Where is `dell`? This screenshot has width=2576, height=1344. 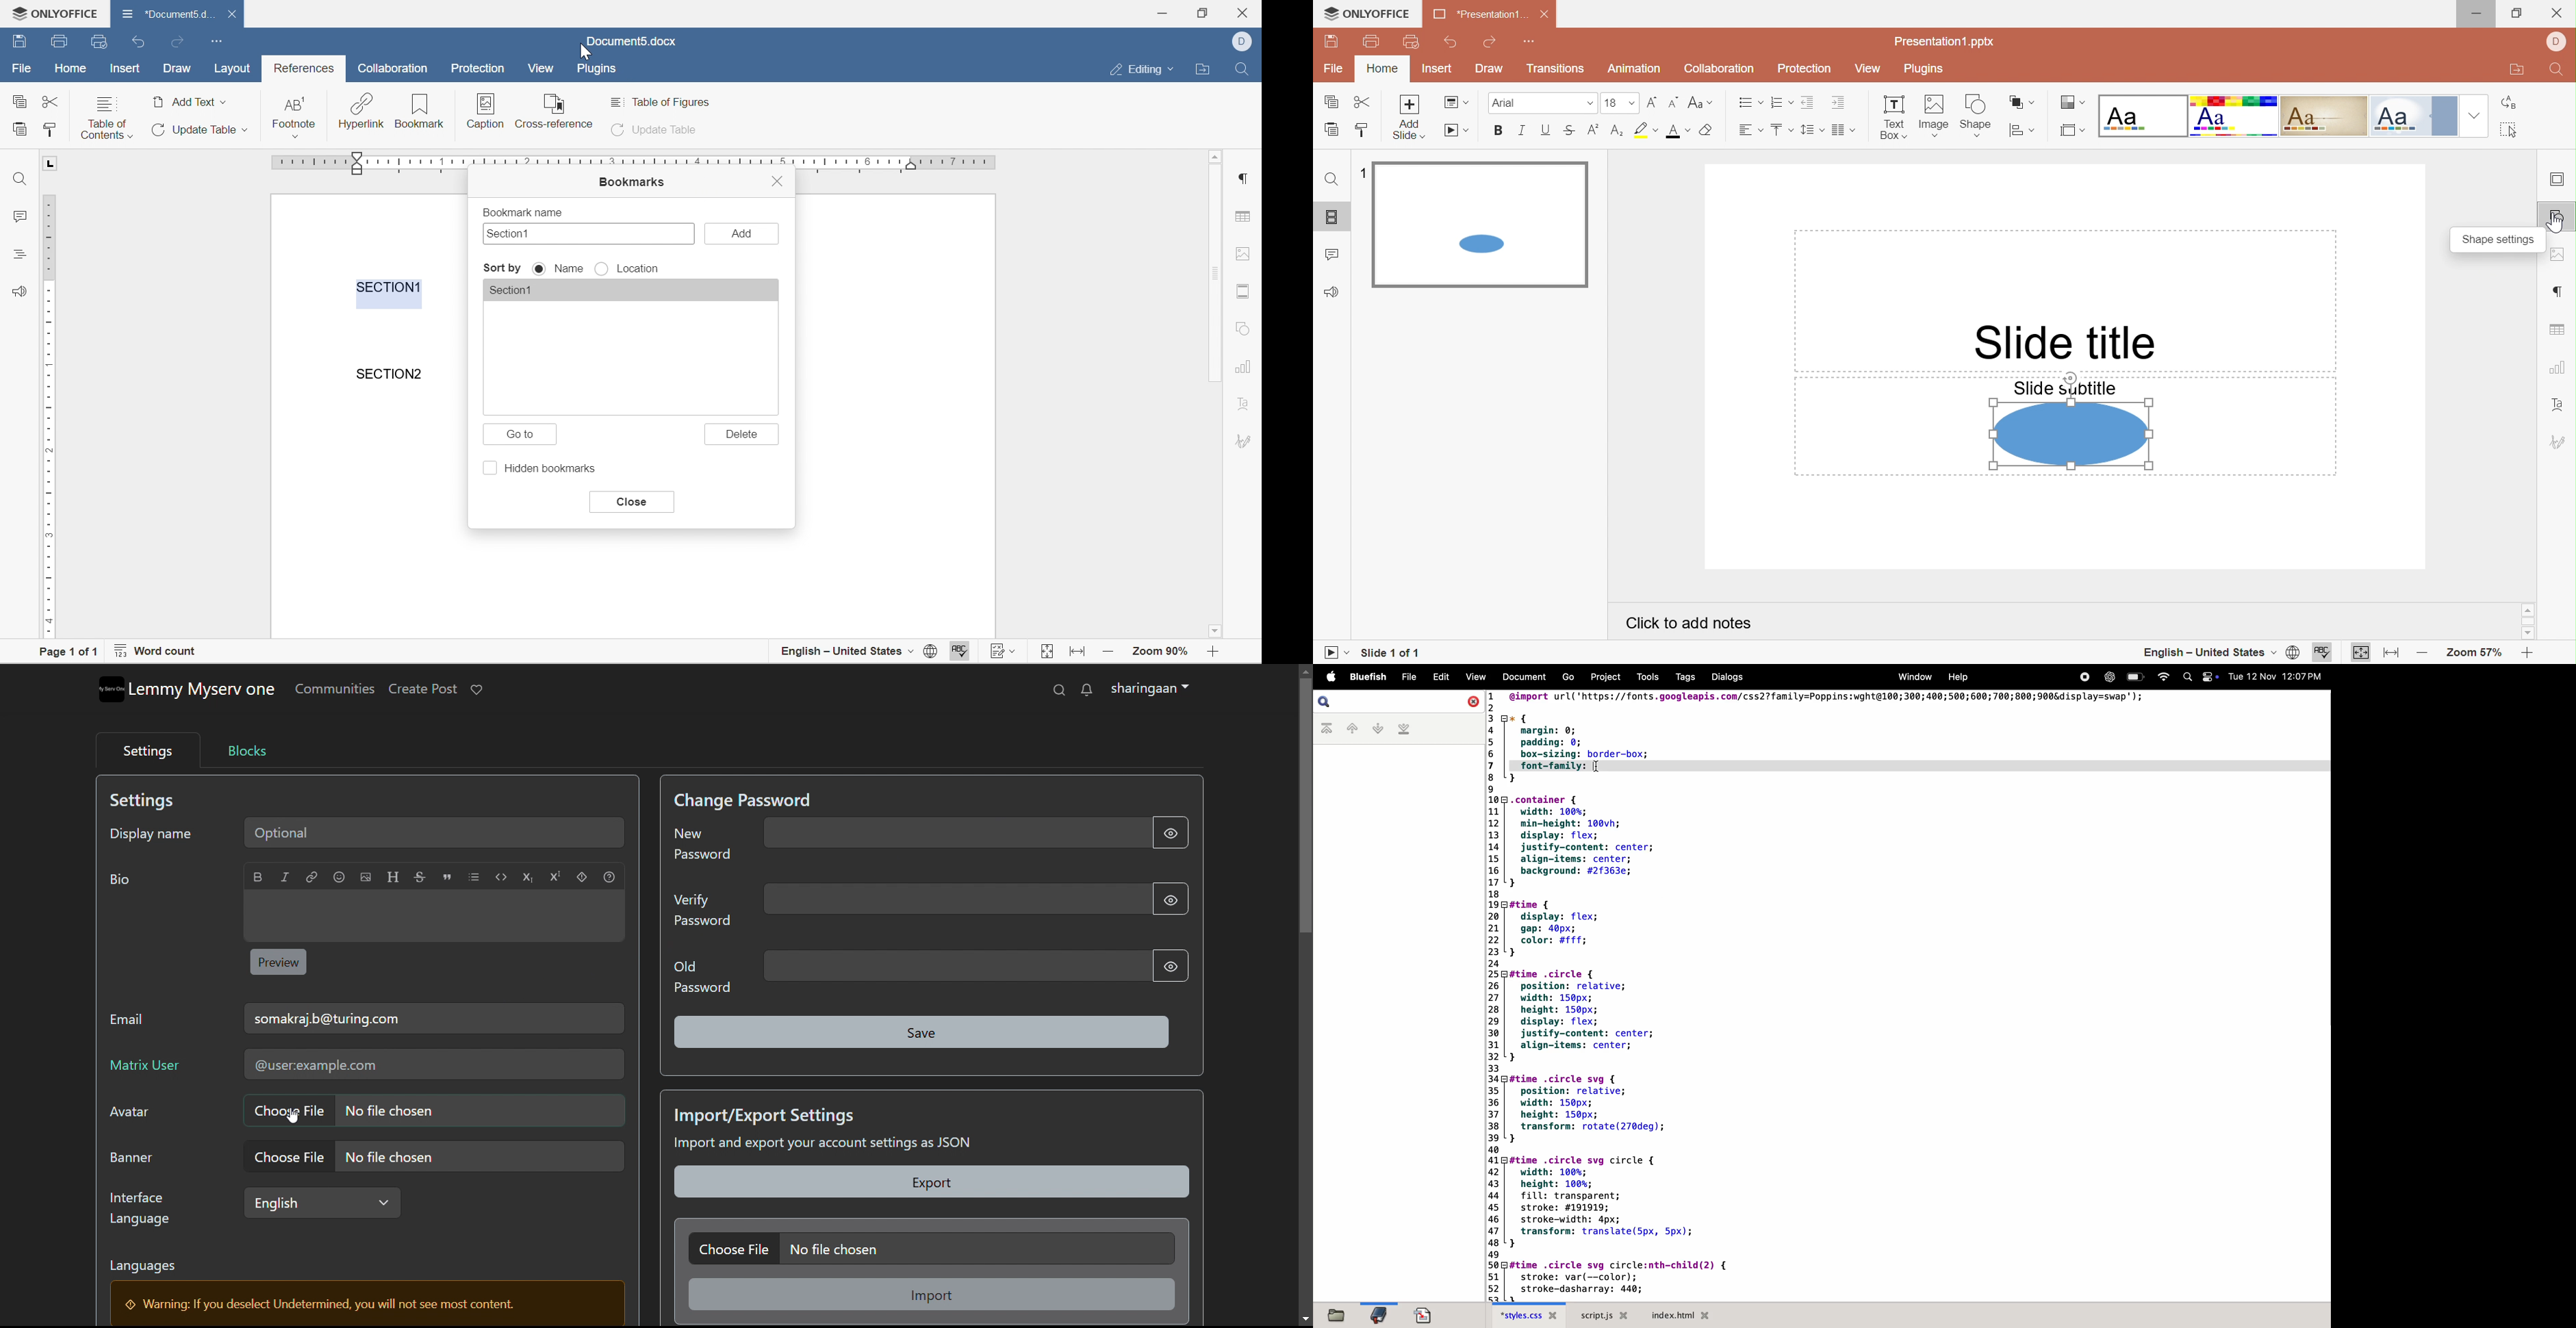
dell is located at coordinates (1246, 40).